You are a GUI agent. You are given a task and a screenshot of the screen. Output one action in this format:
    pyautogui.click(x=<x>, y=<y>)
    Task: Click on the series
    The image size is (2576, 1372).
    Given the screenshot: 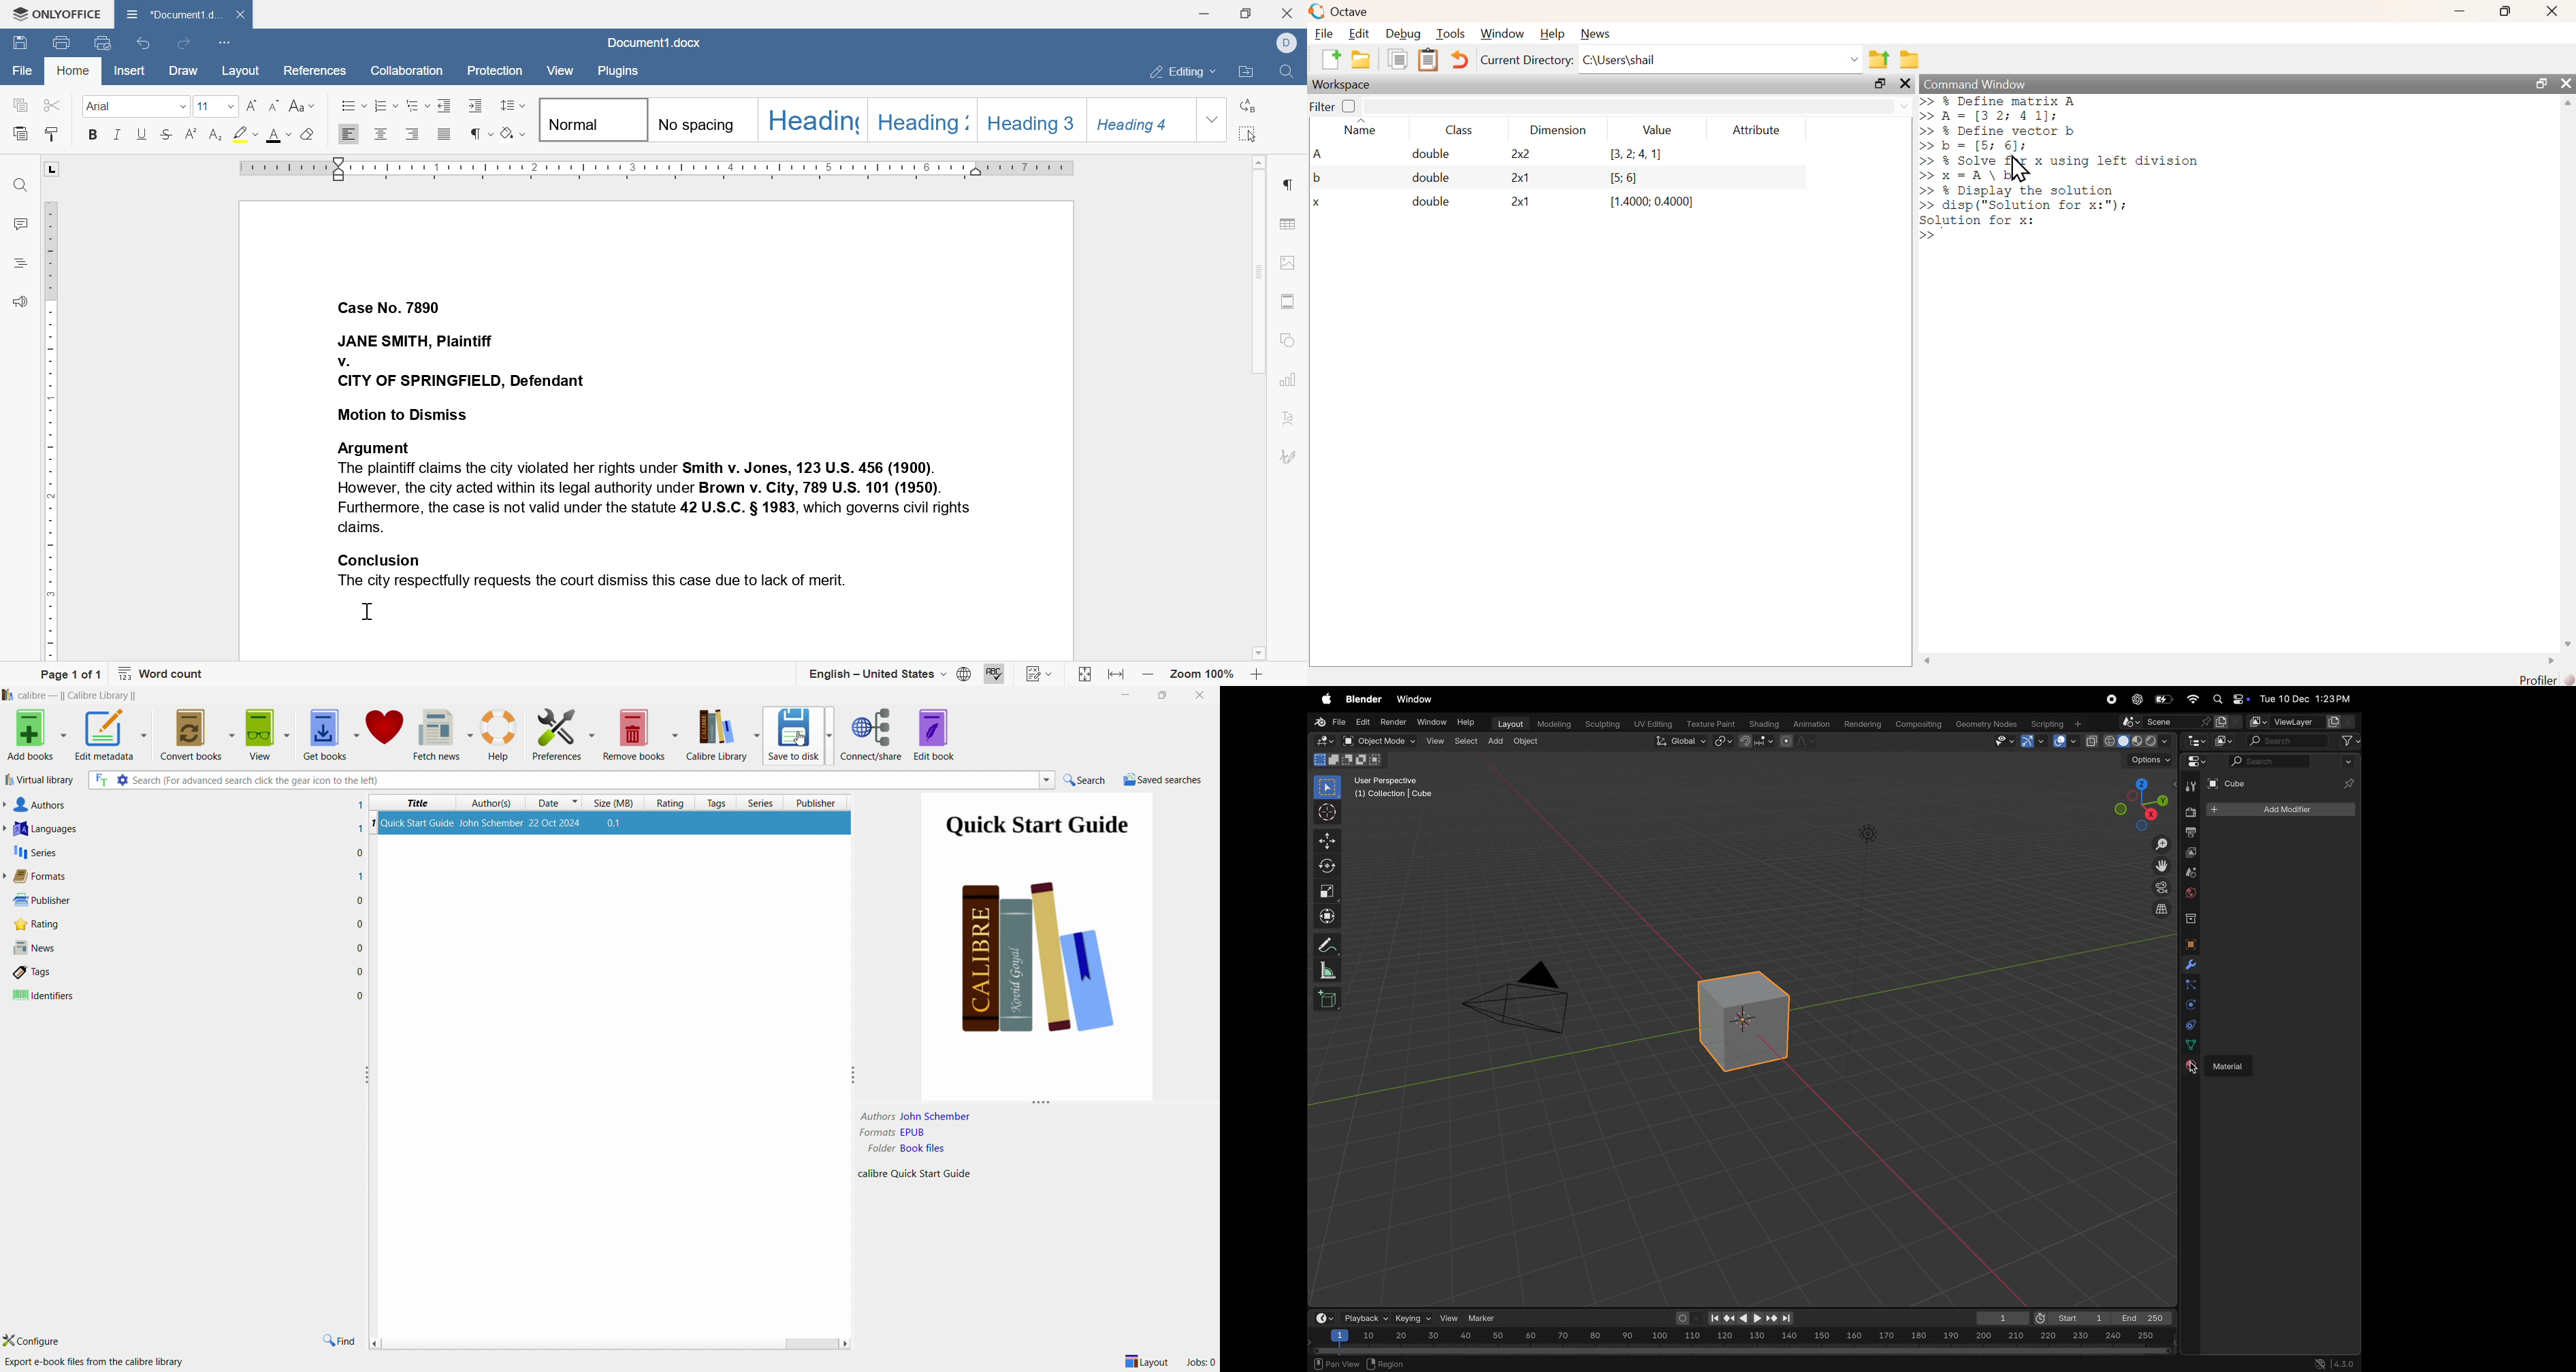 What is the action you would take?
    pyautogui.click(x=760, y=802)
    